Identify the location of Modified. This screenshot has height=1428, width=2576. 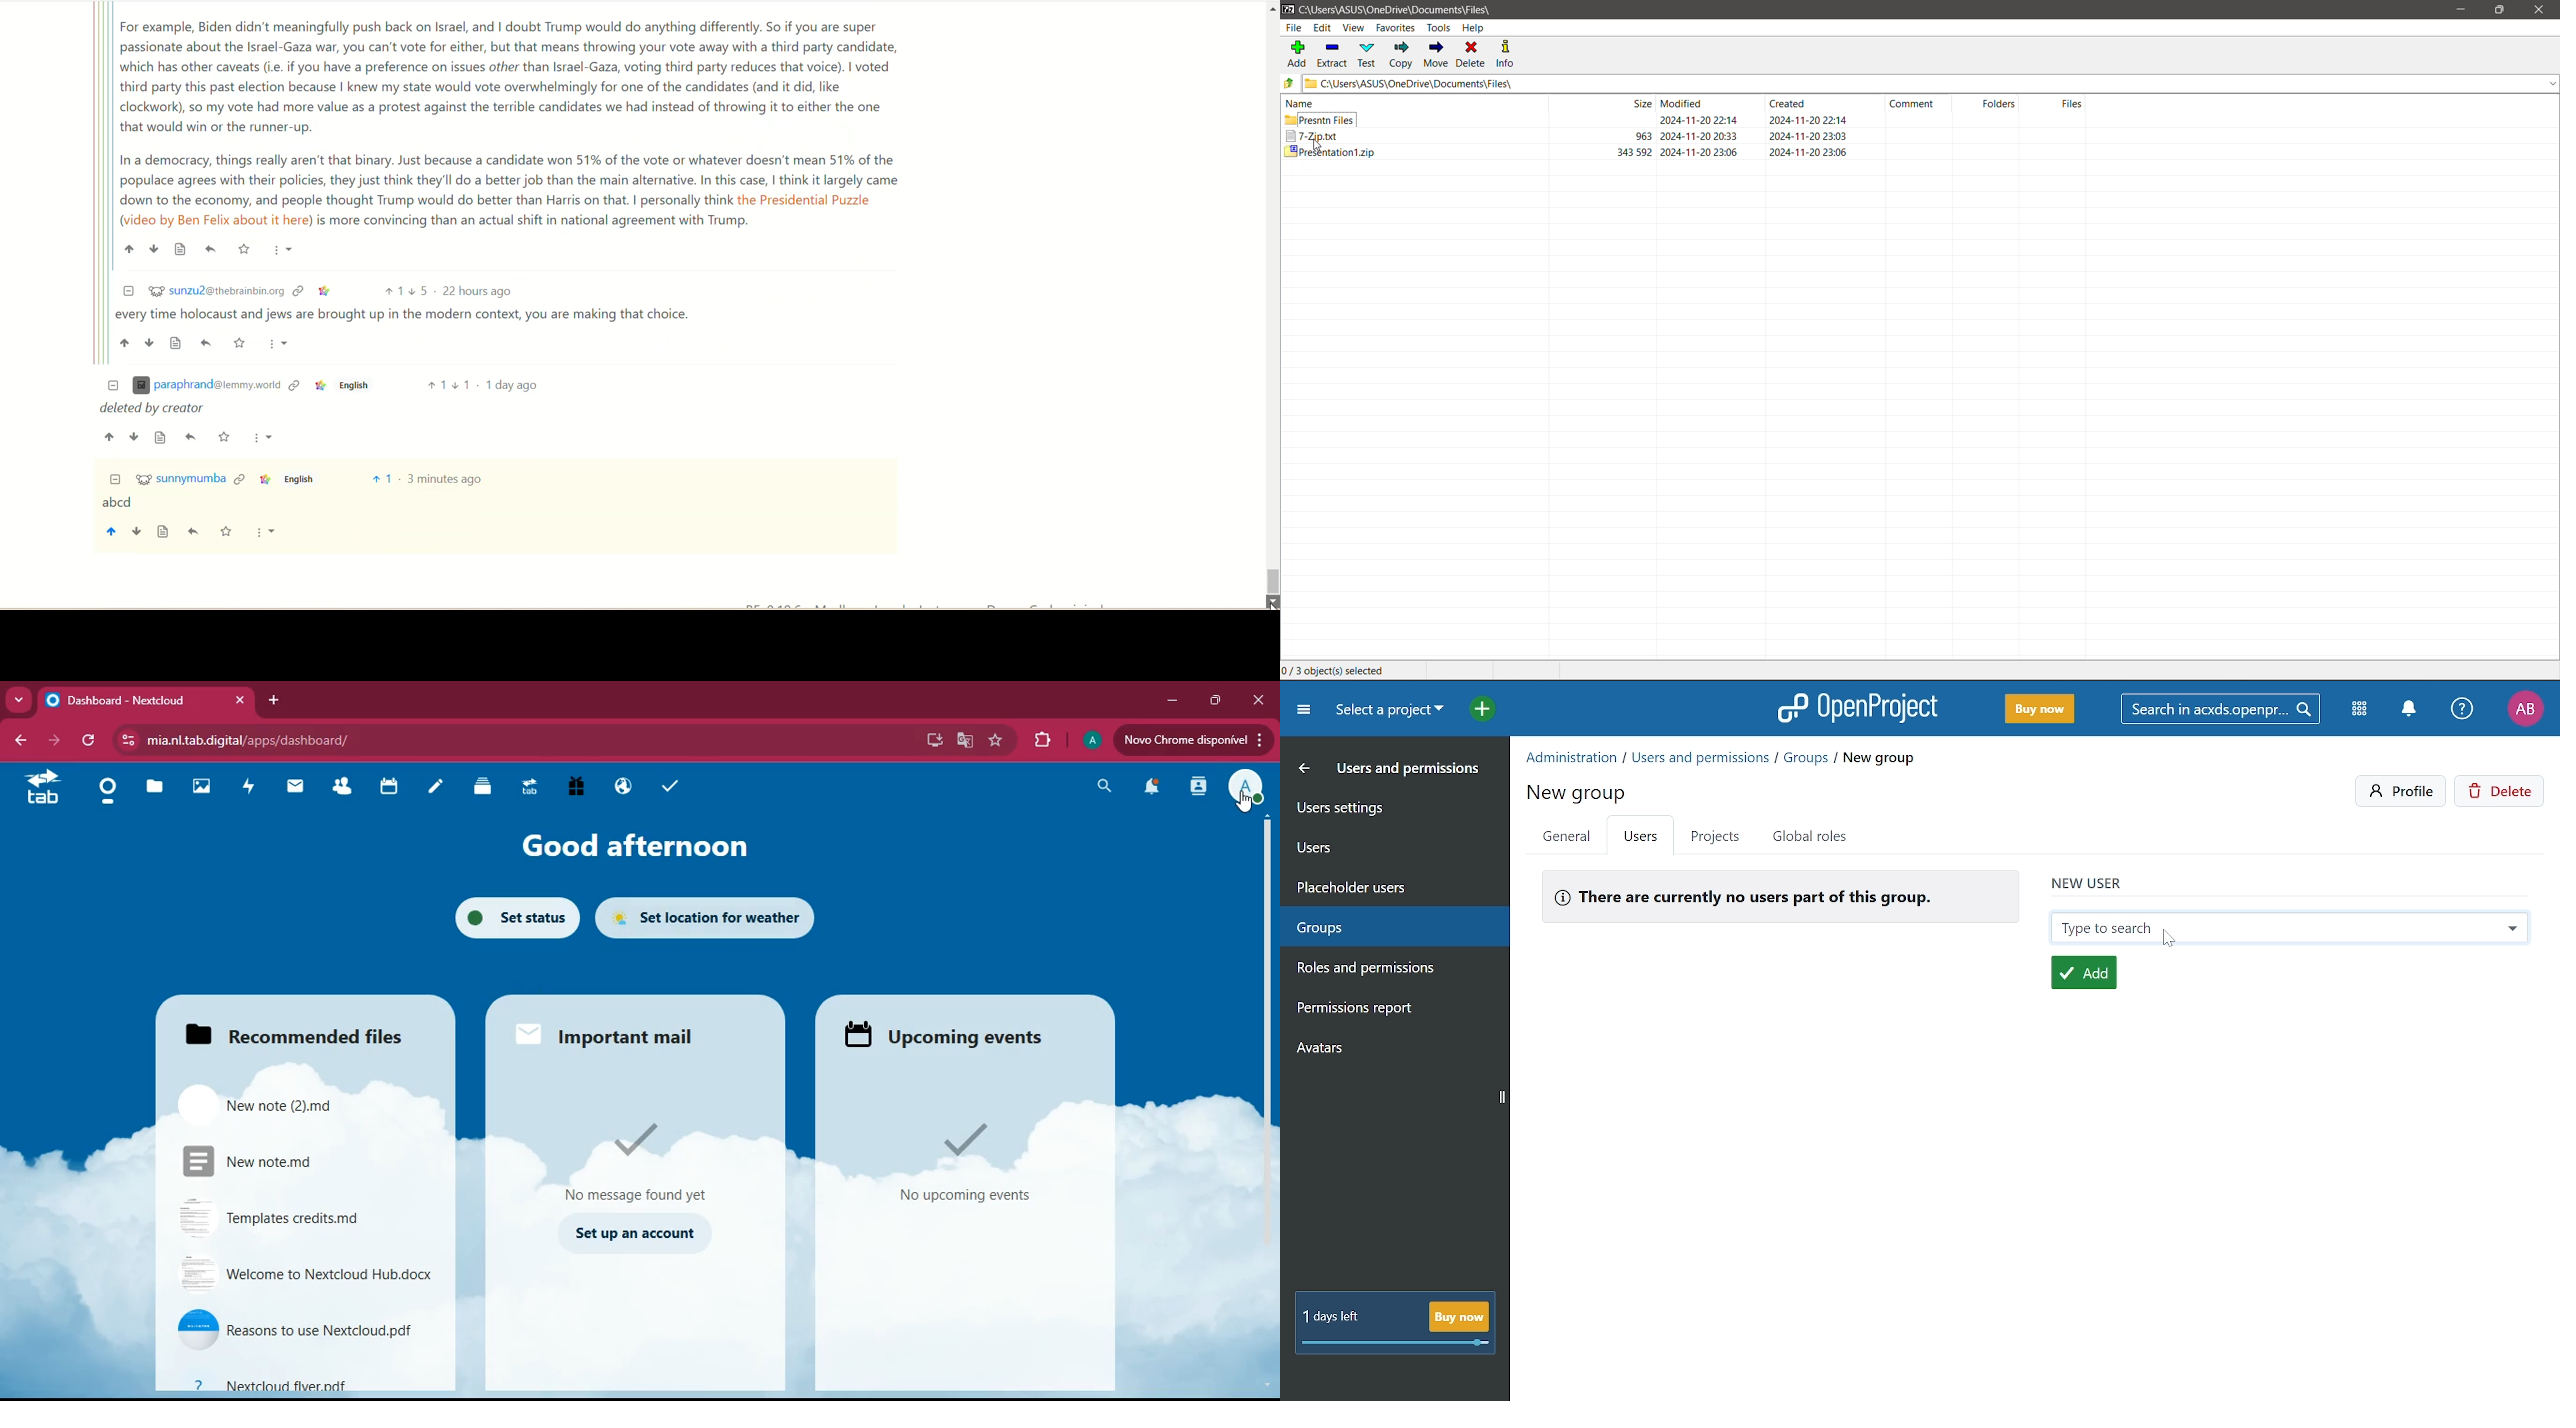
(1706, 129).